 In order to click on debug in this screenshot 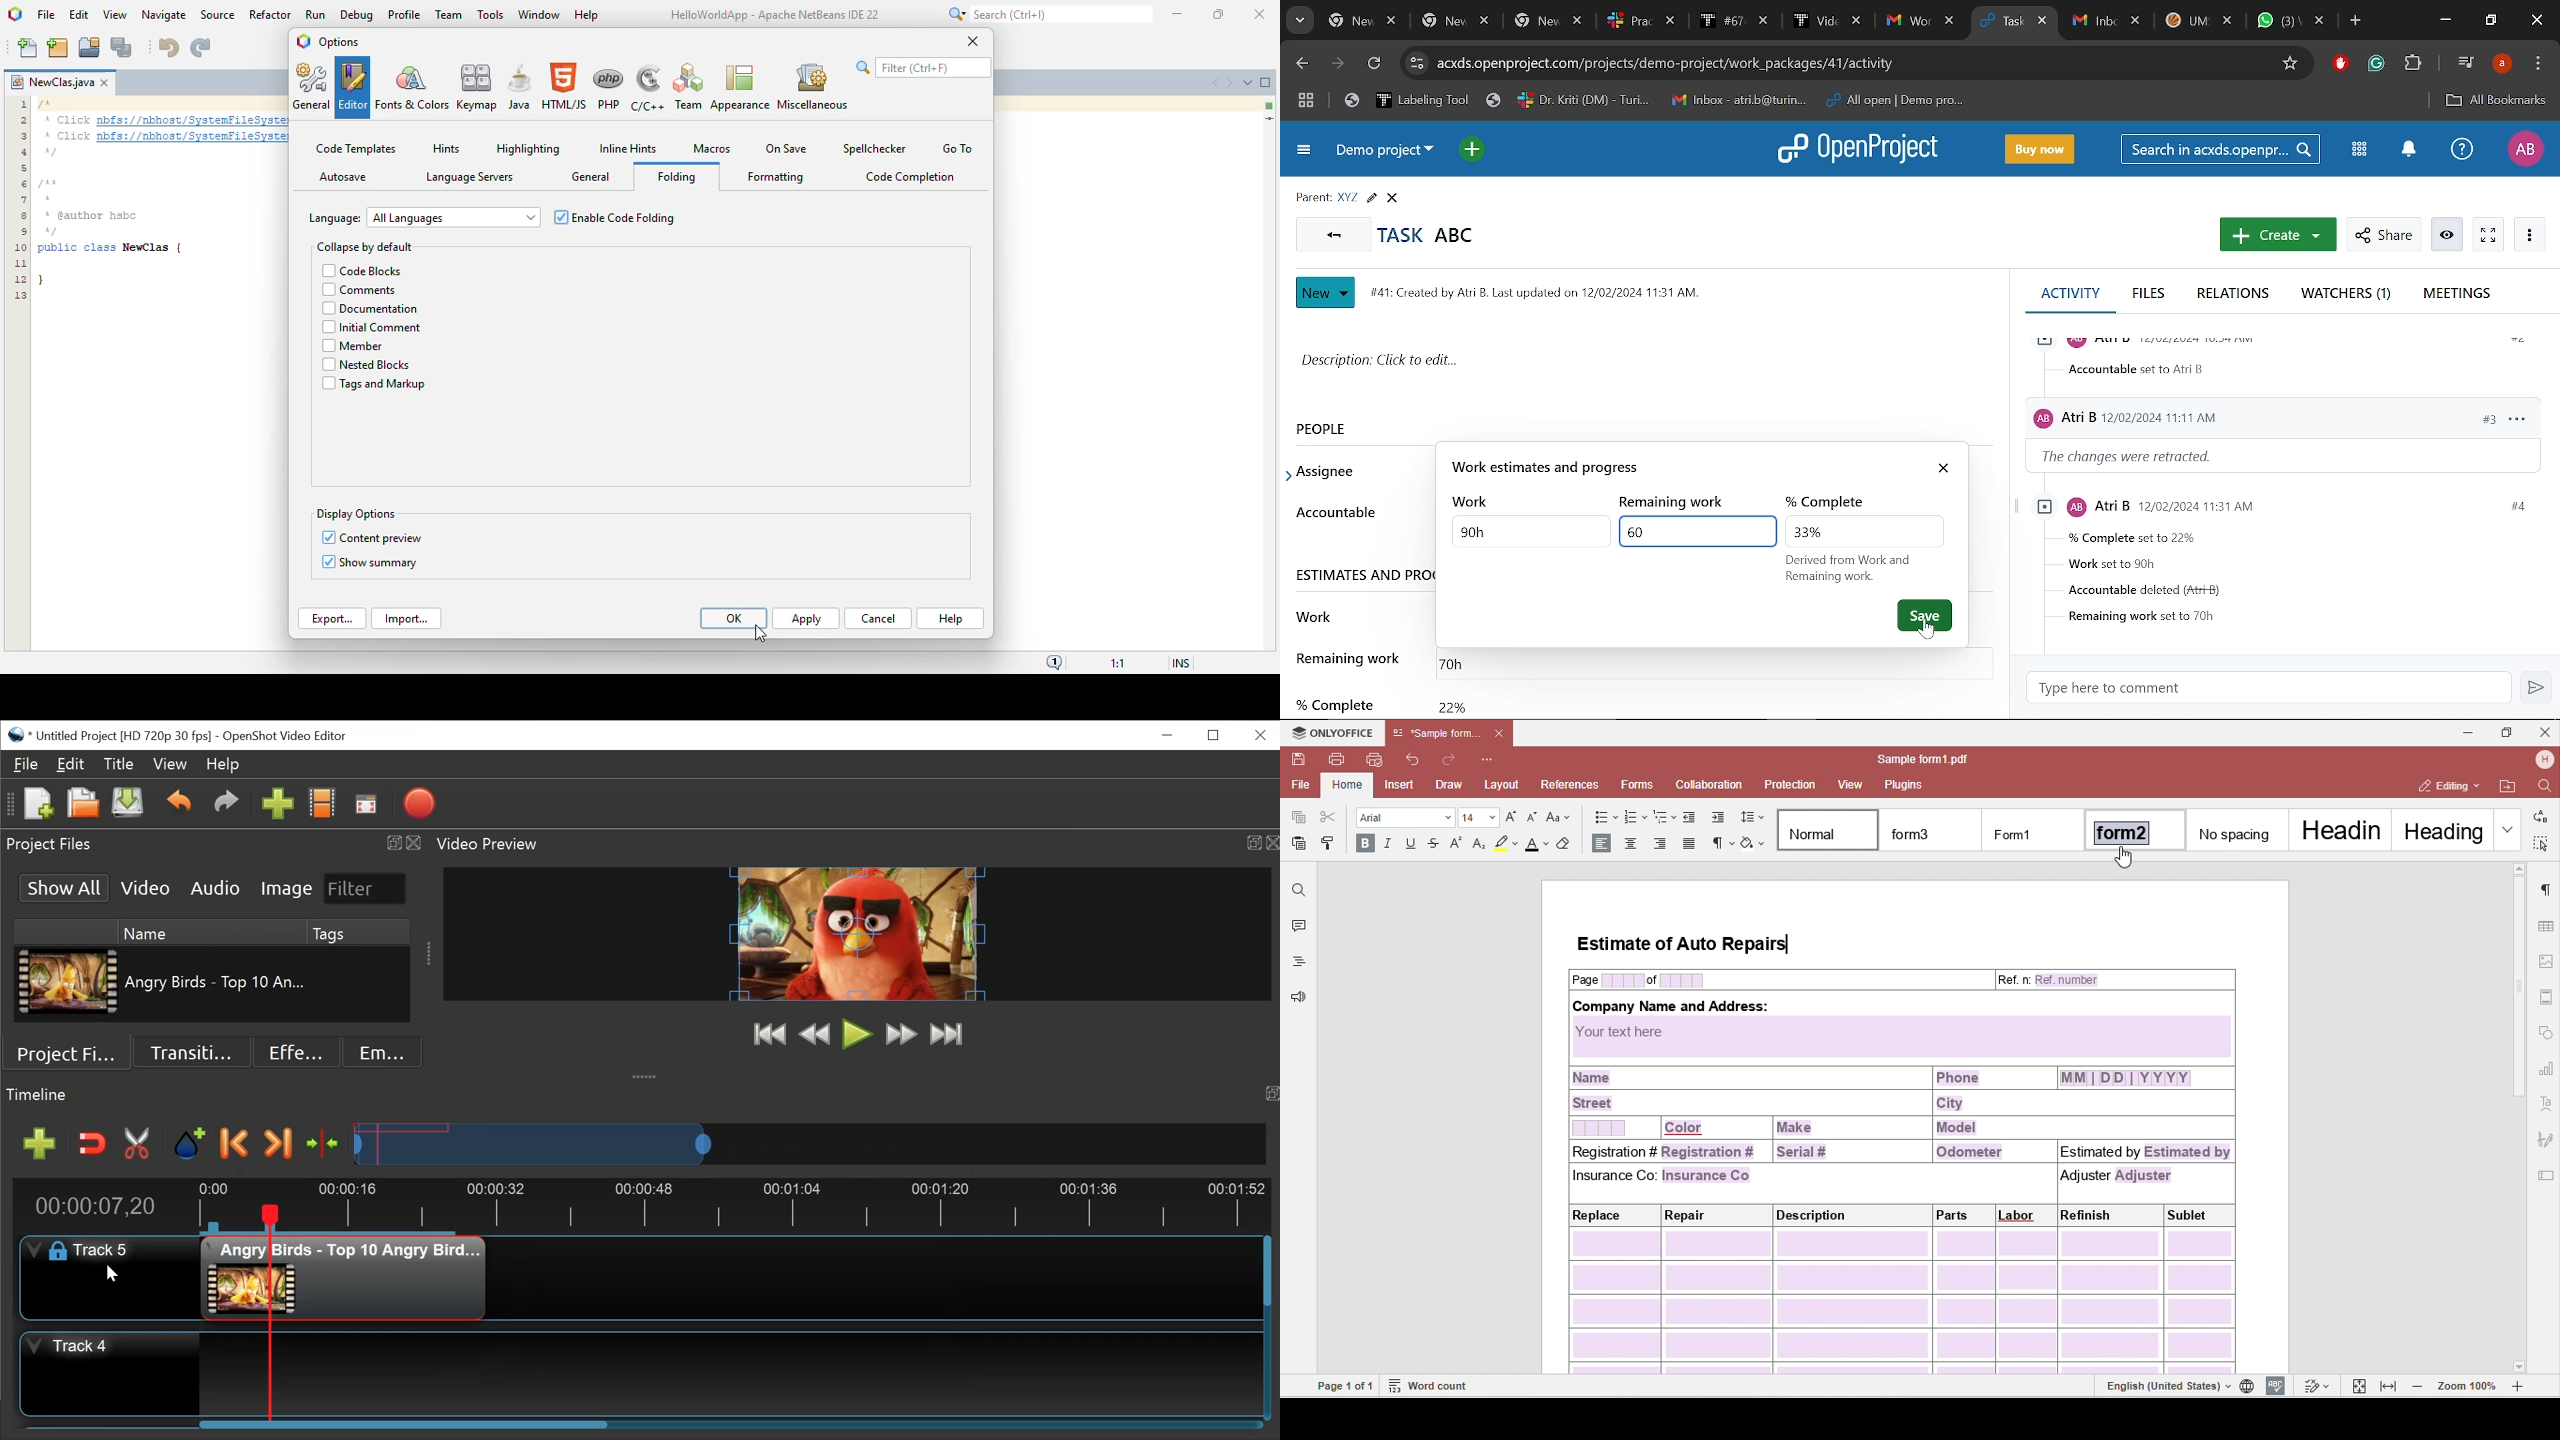, I will do `click(358, 14)`.